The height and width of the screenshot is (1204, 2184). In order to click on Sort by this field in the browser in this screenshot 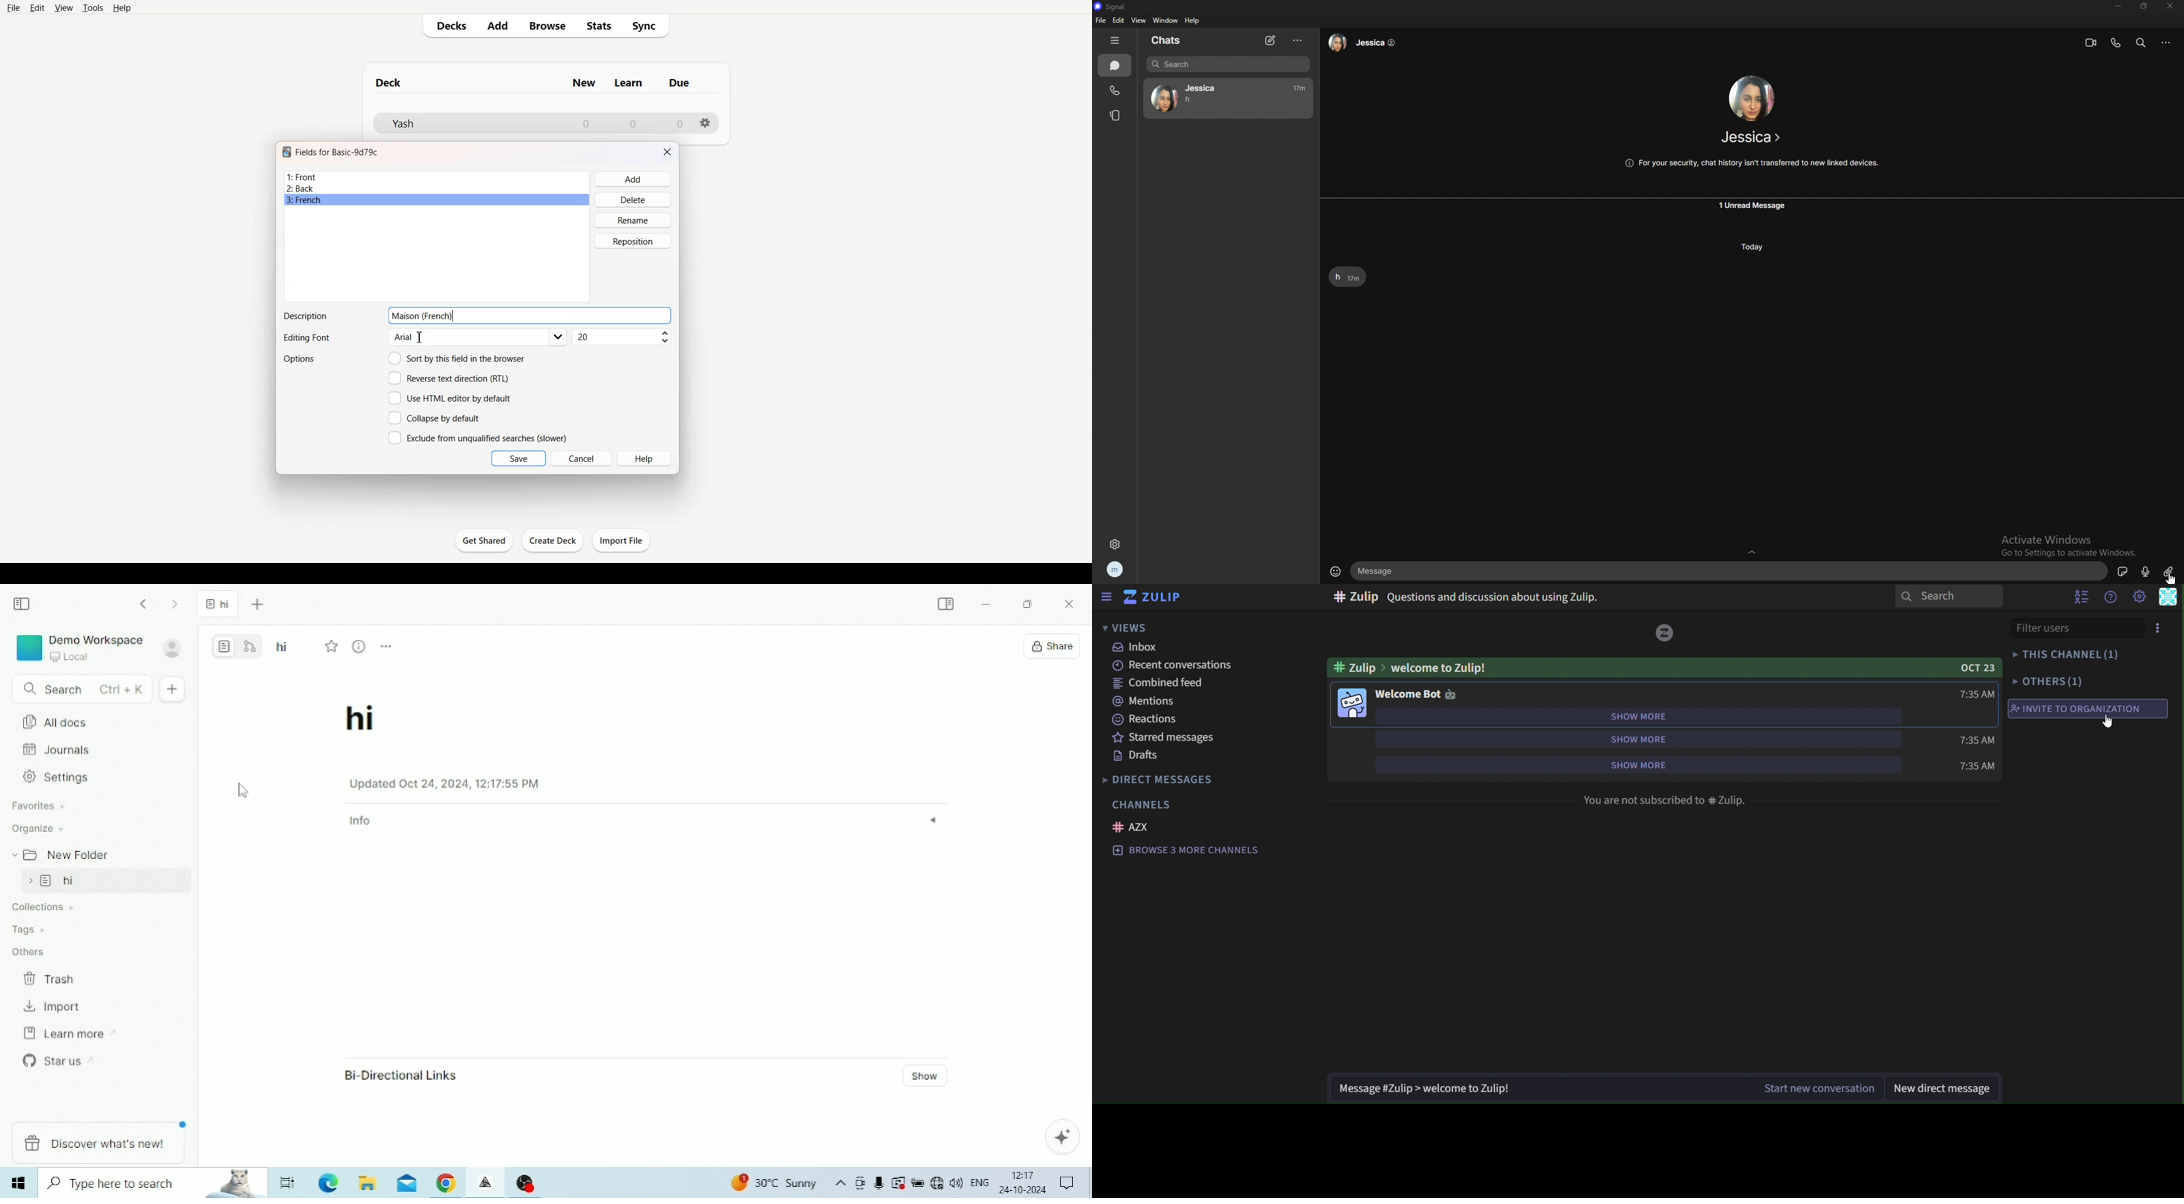, I will do `click(457, 358)`.